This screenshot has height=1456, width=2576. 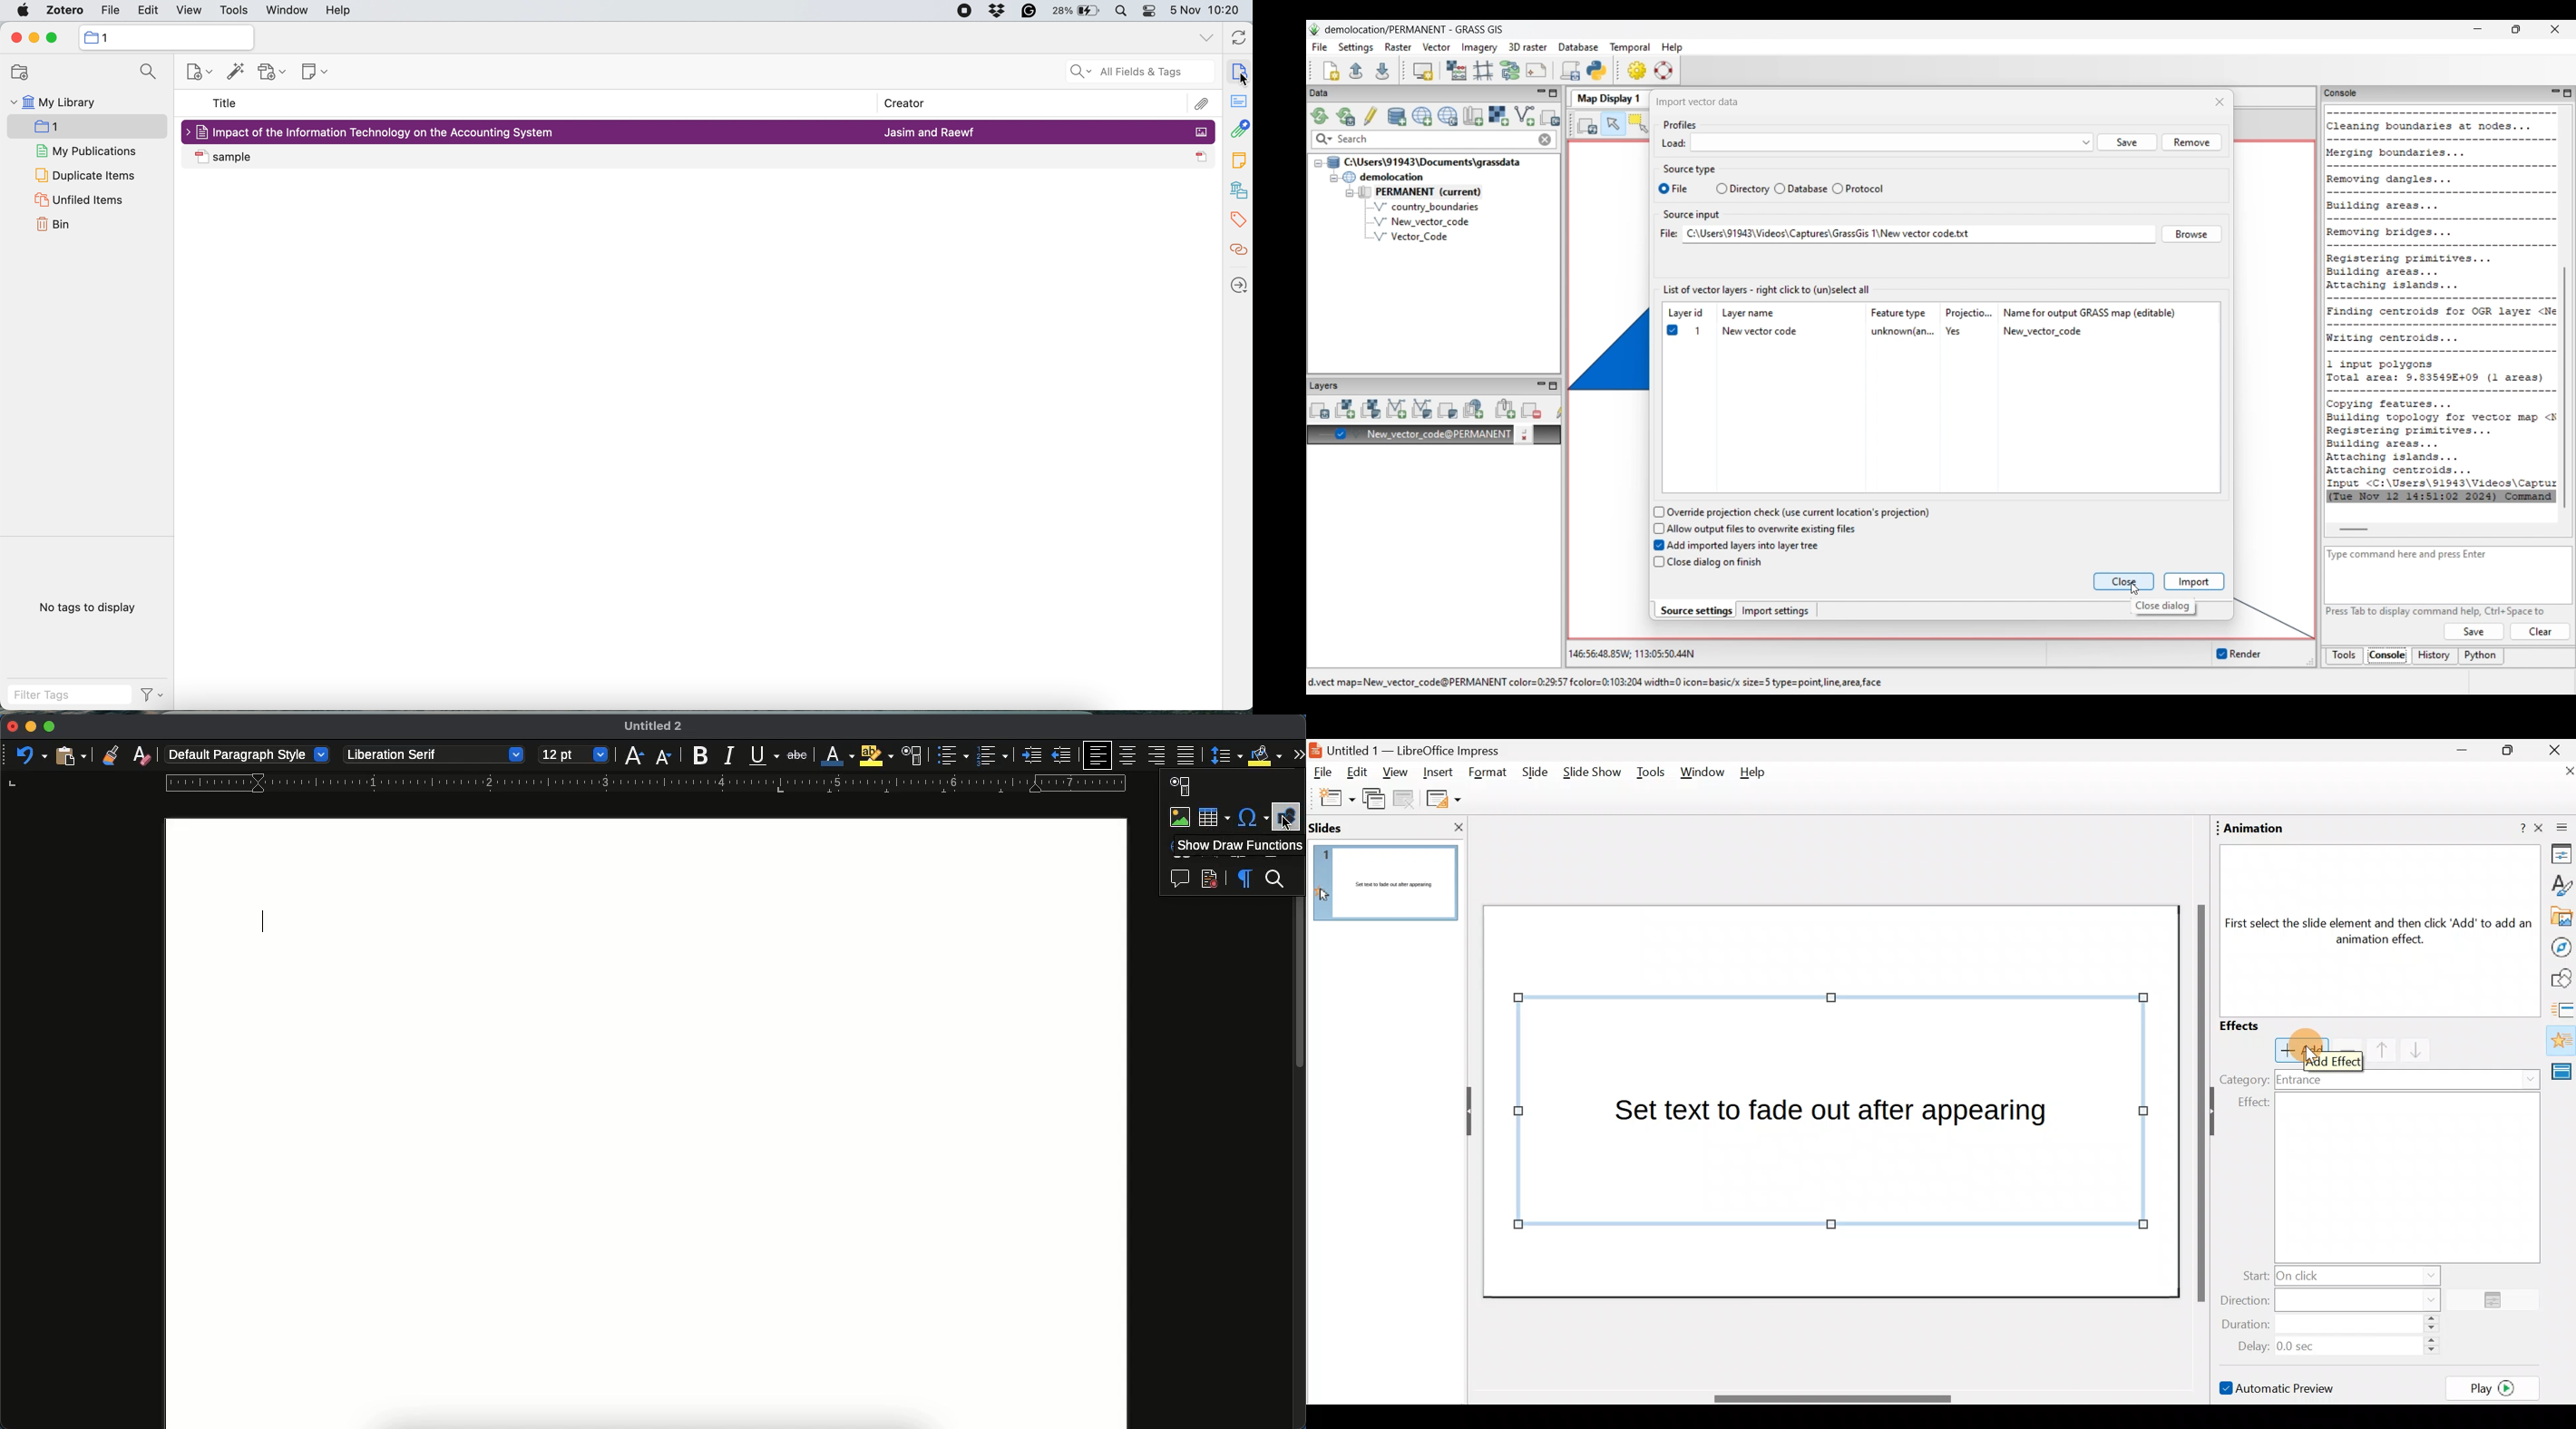 What do you see at coordinates (2253, 1025) in the screenshot?
I see `Effects` at bounding box center [2253, 1025].